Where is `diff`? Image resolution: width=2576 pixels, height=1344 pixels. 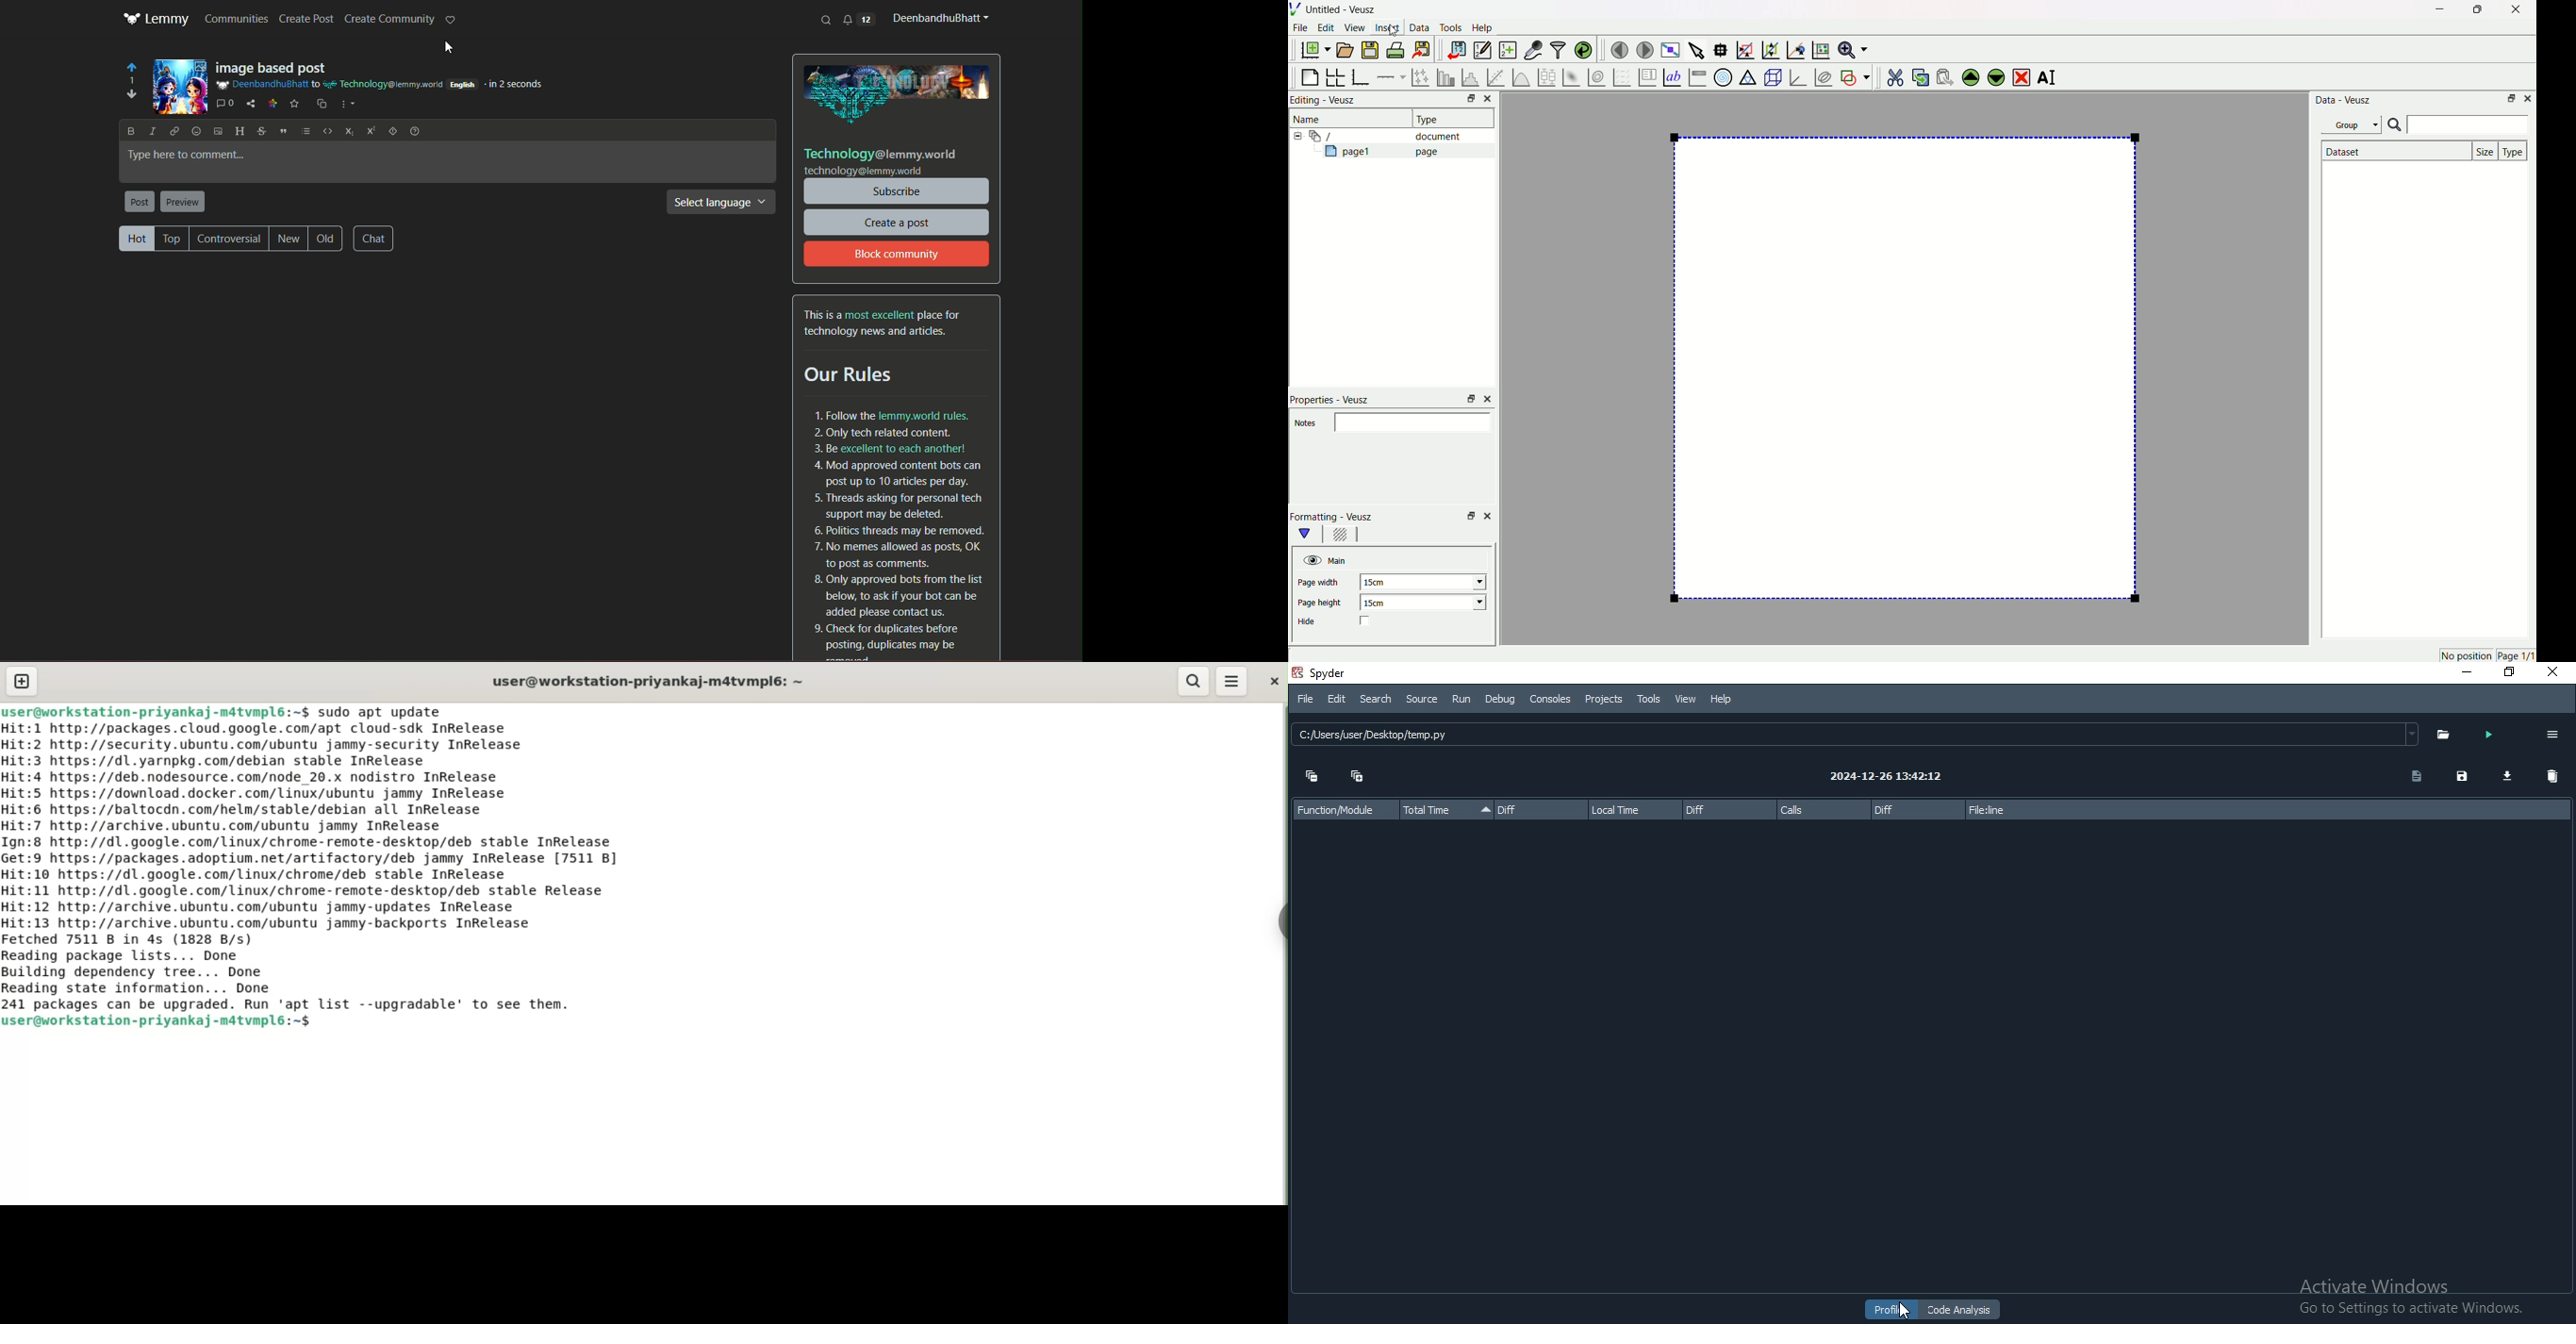
diff is located at coordinates (1909, 808).